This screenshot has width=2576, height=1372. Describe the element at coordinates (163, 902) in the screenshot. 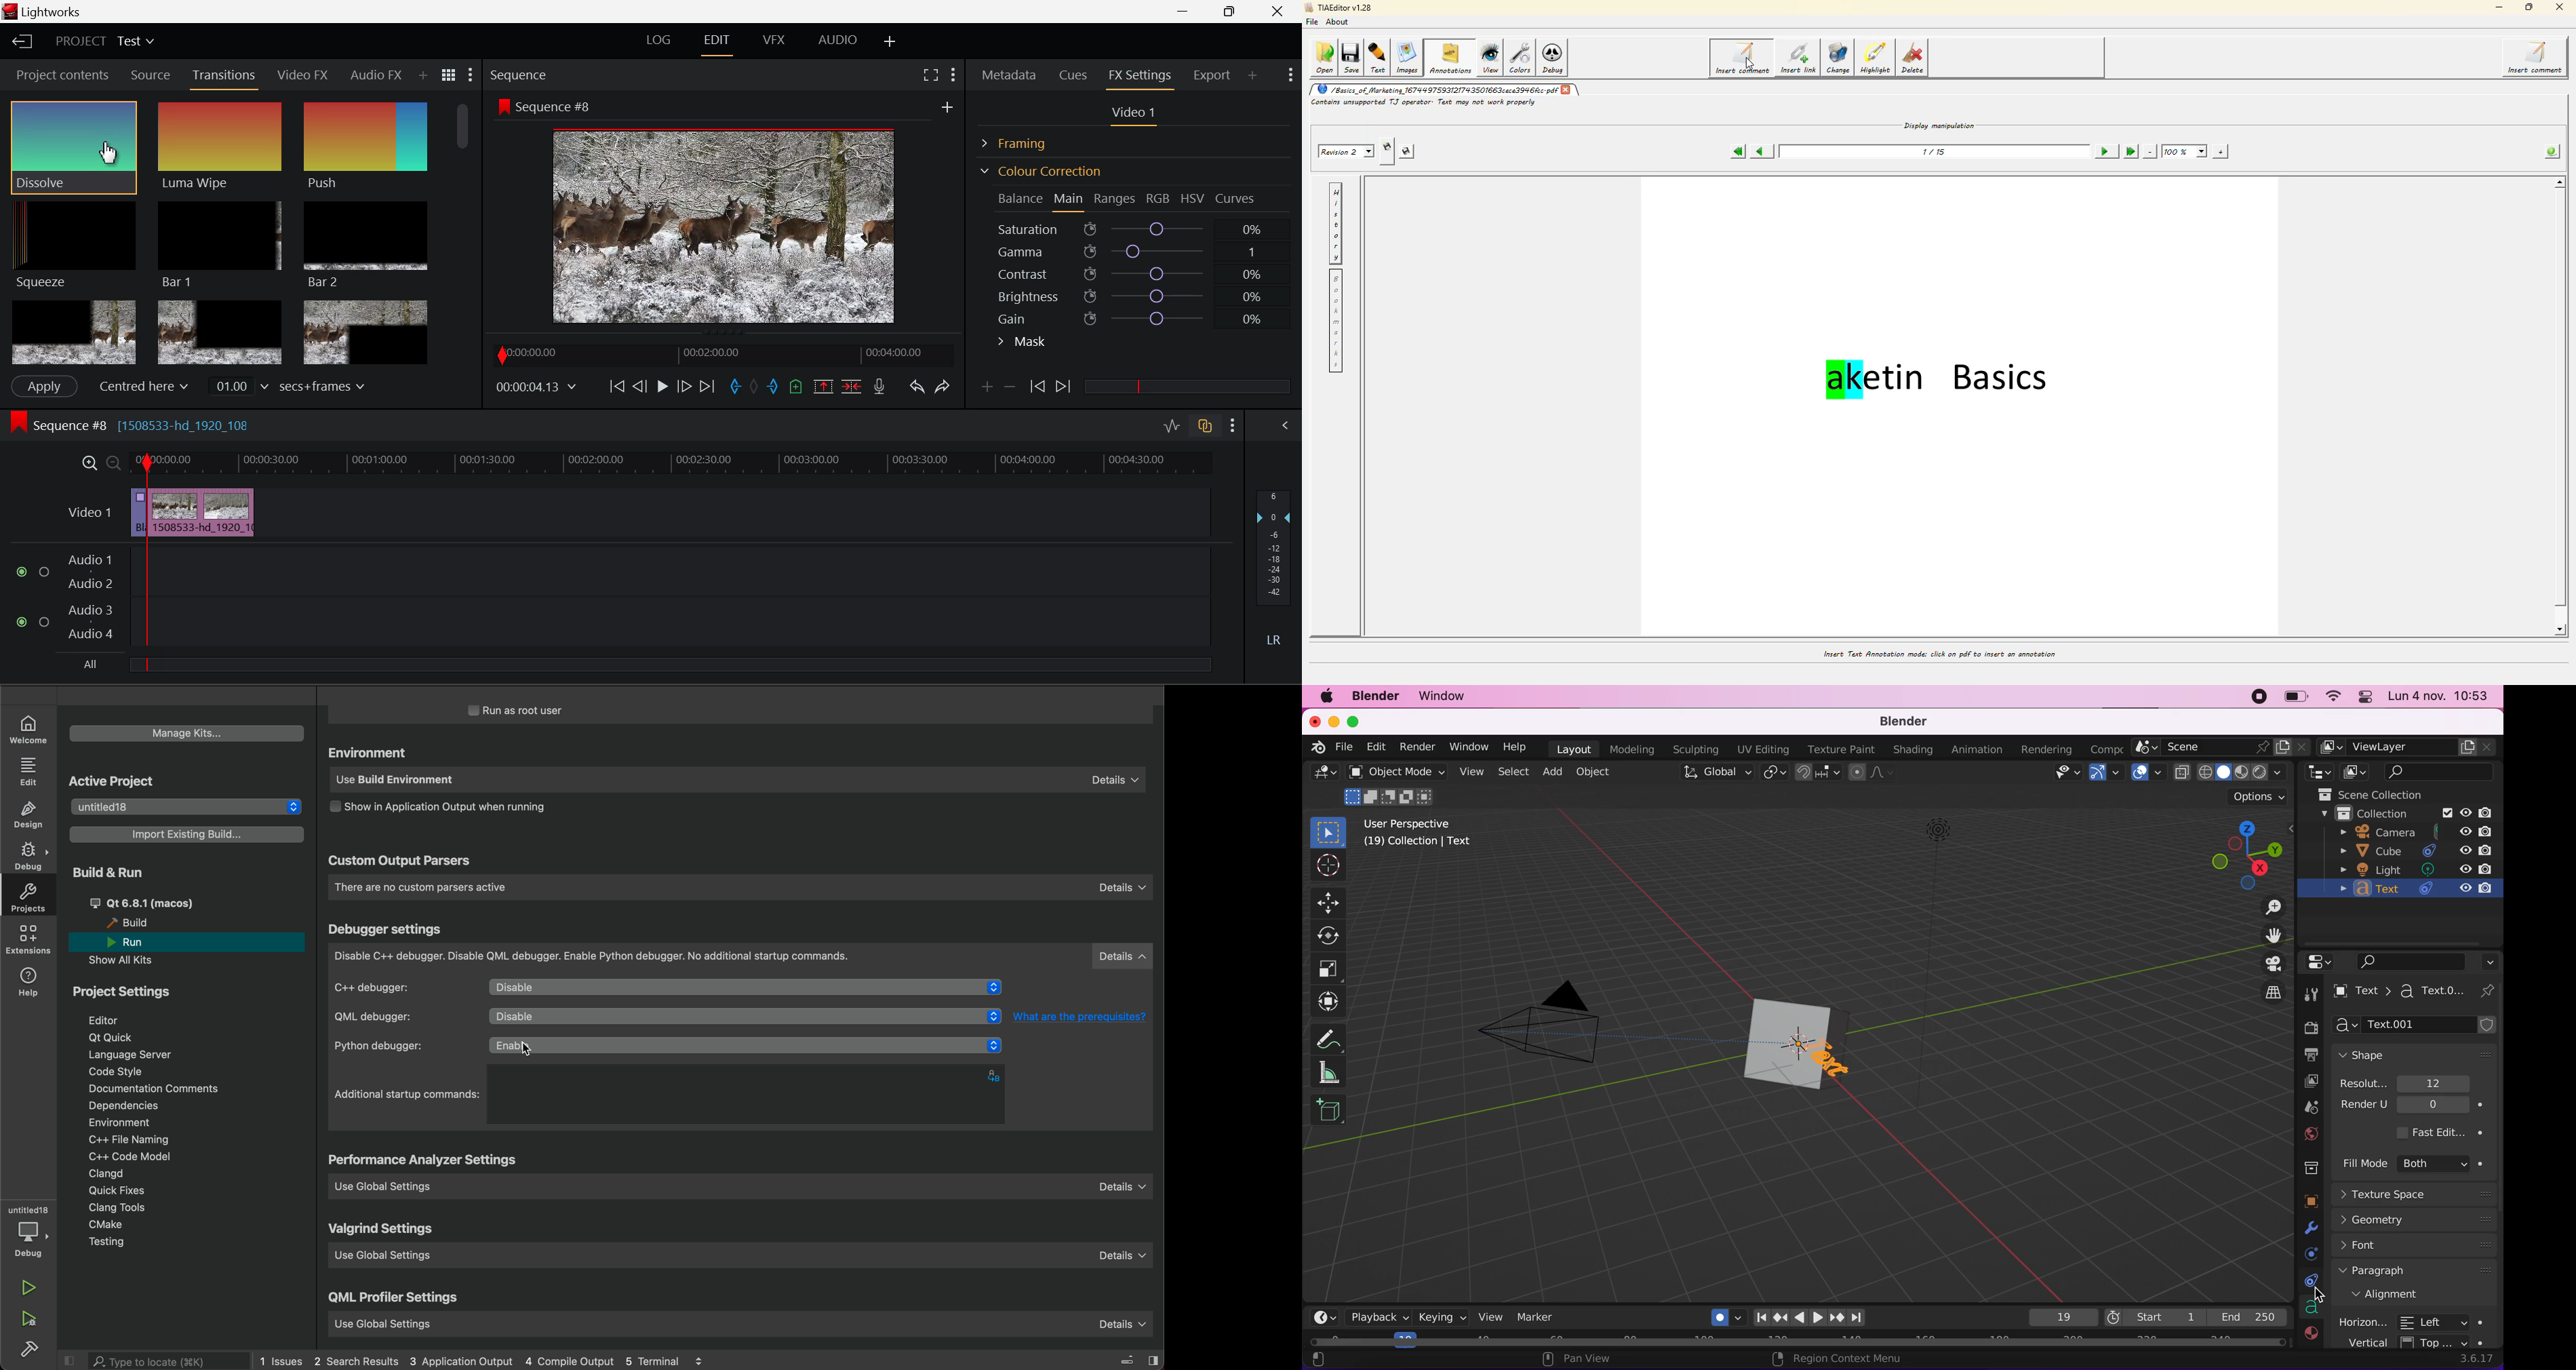

I see `qt` at that location.